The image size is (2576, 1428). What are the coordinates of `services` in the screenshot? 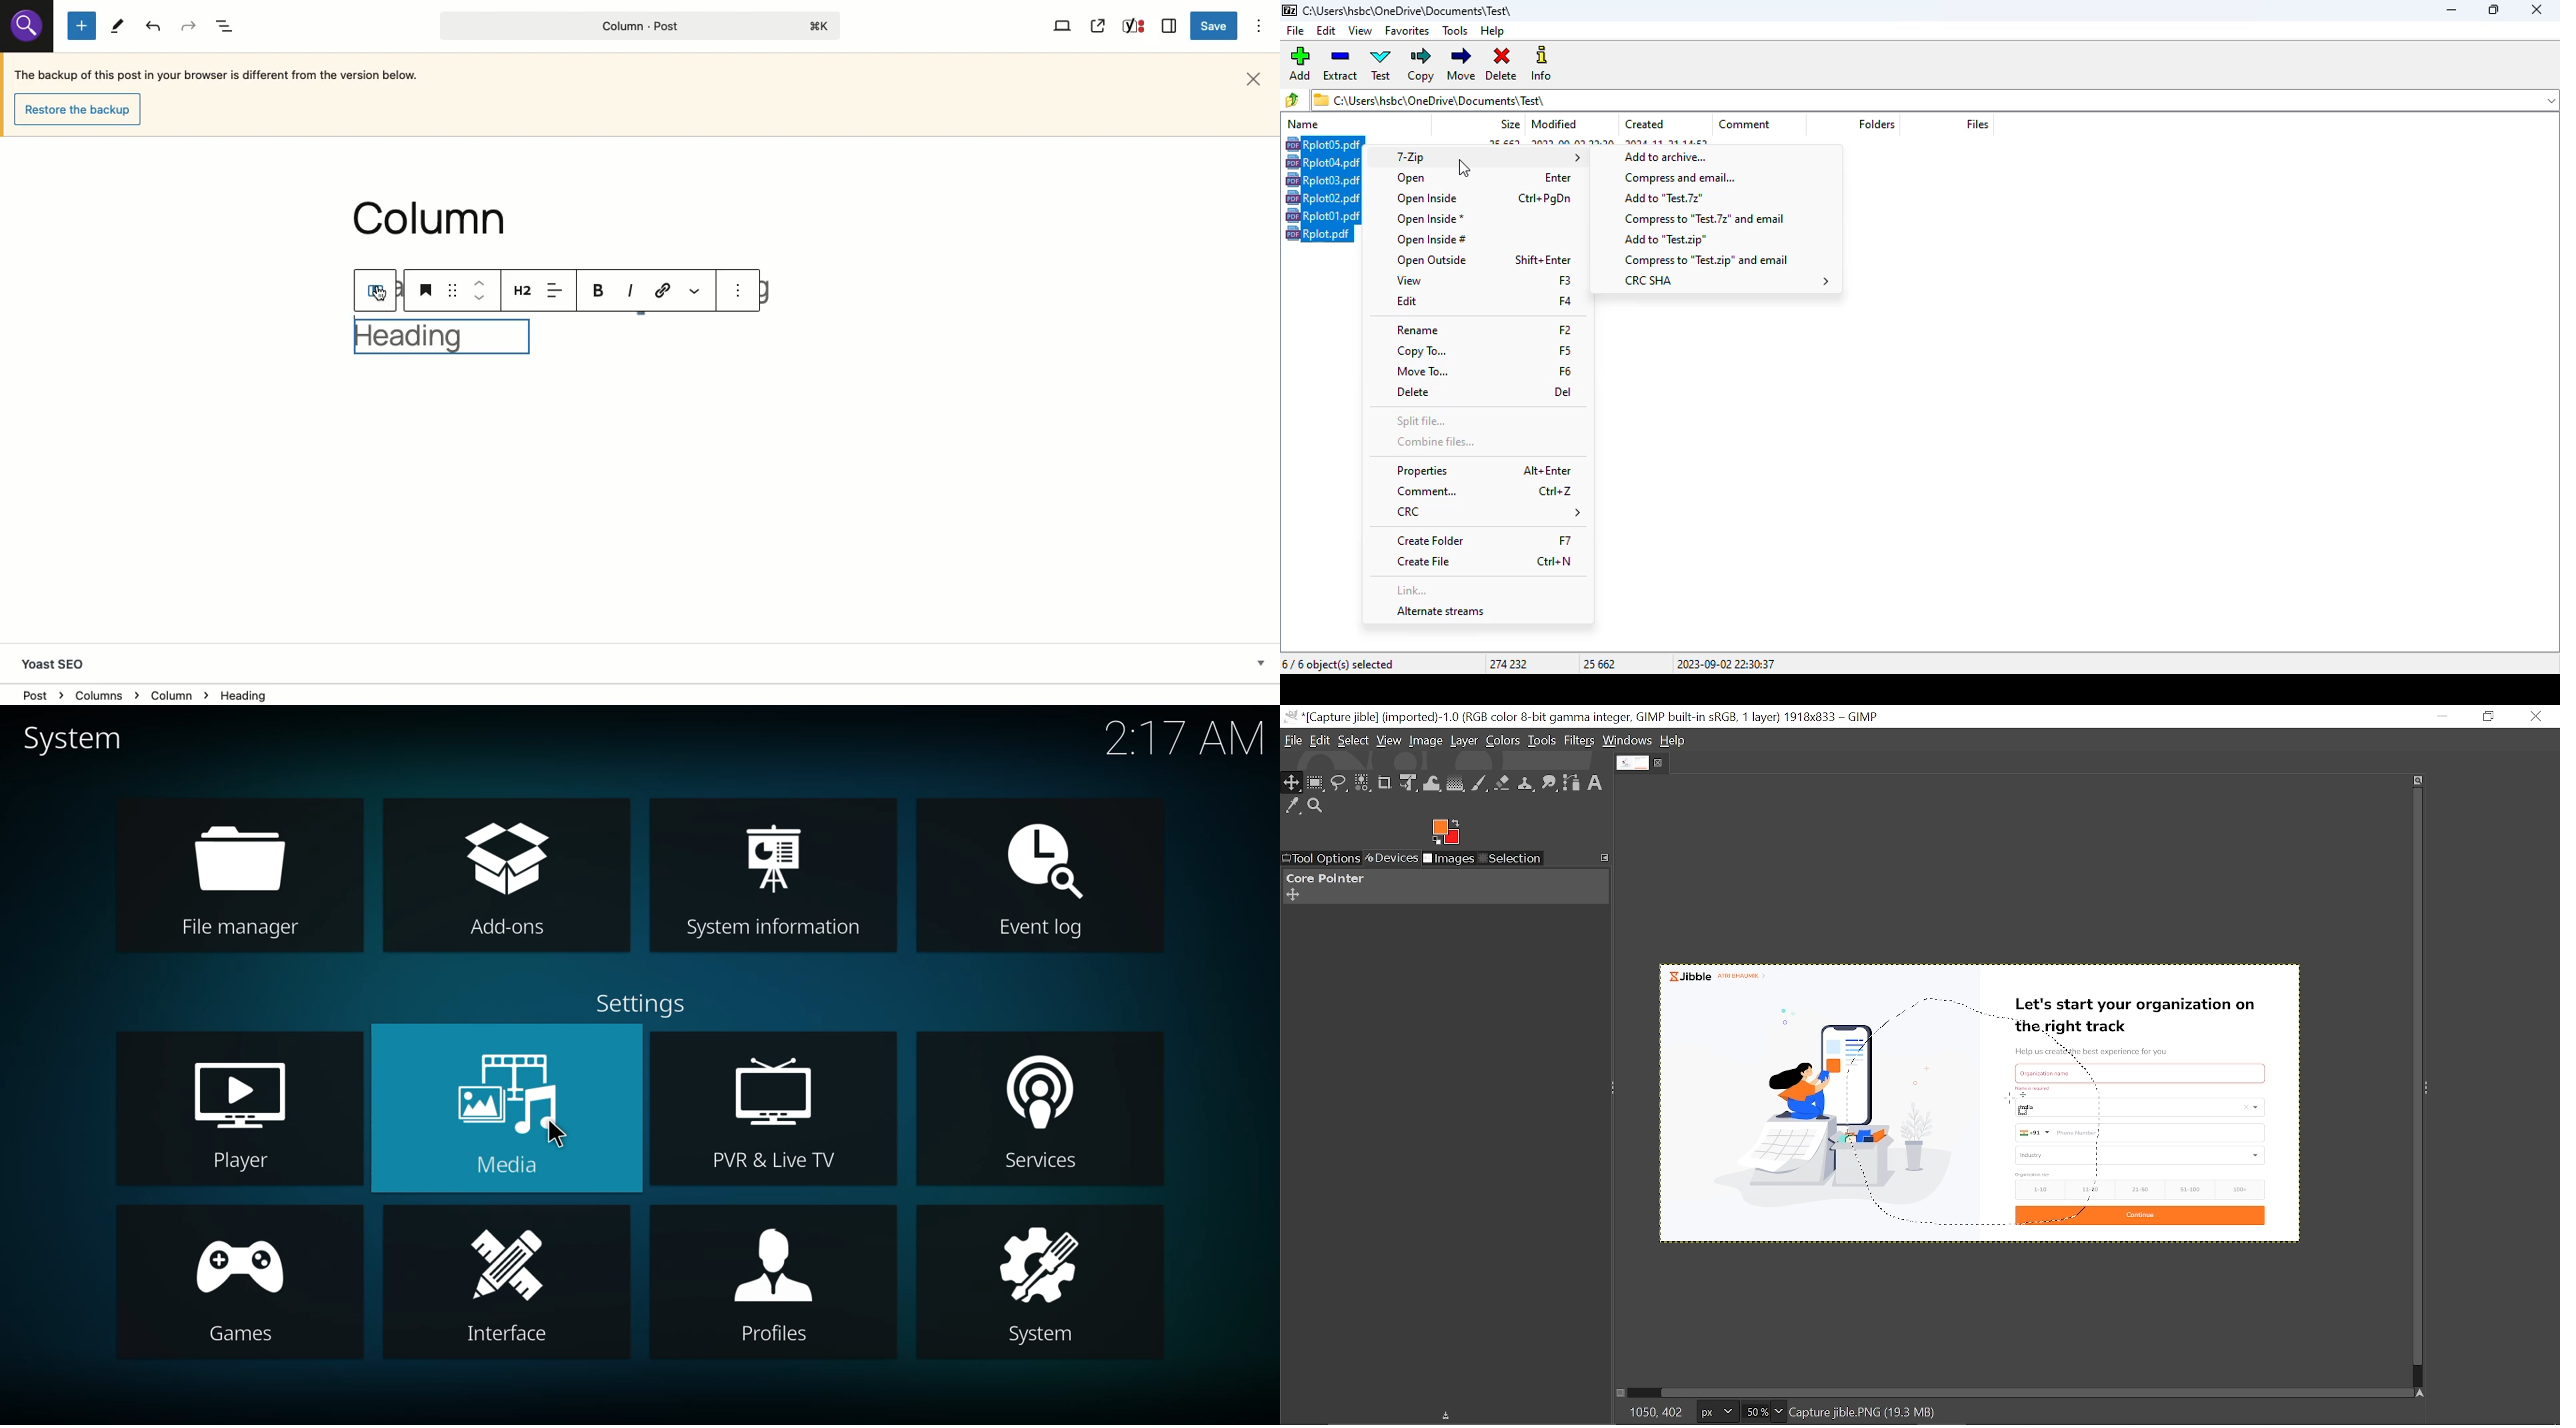 It's located at (1041, 1109).